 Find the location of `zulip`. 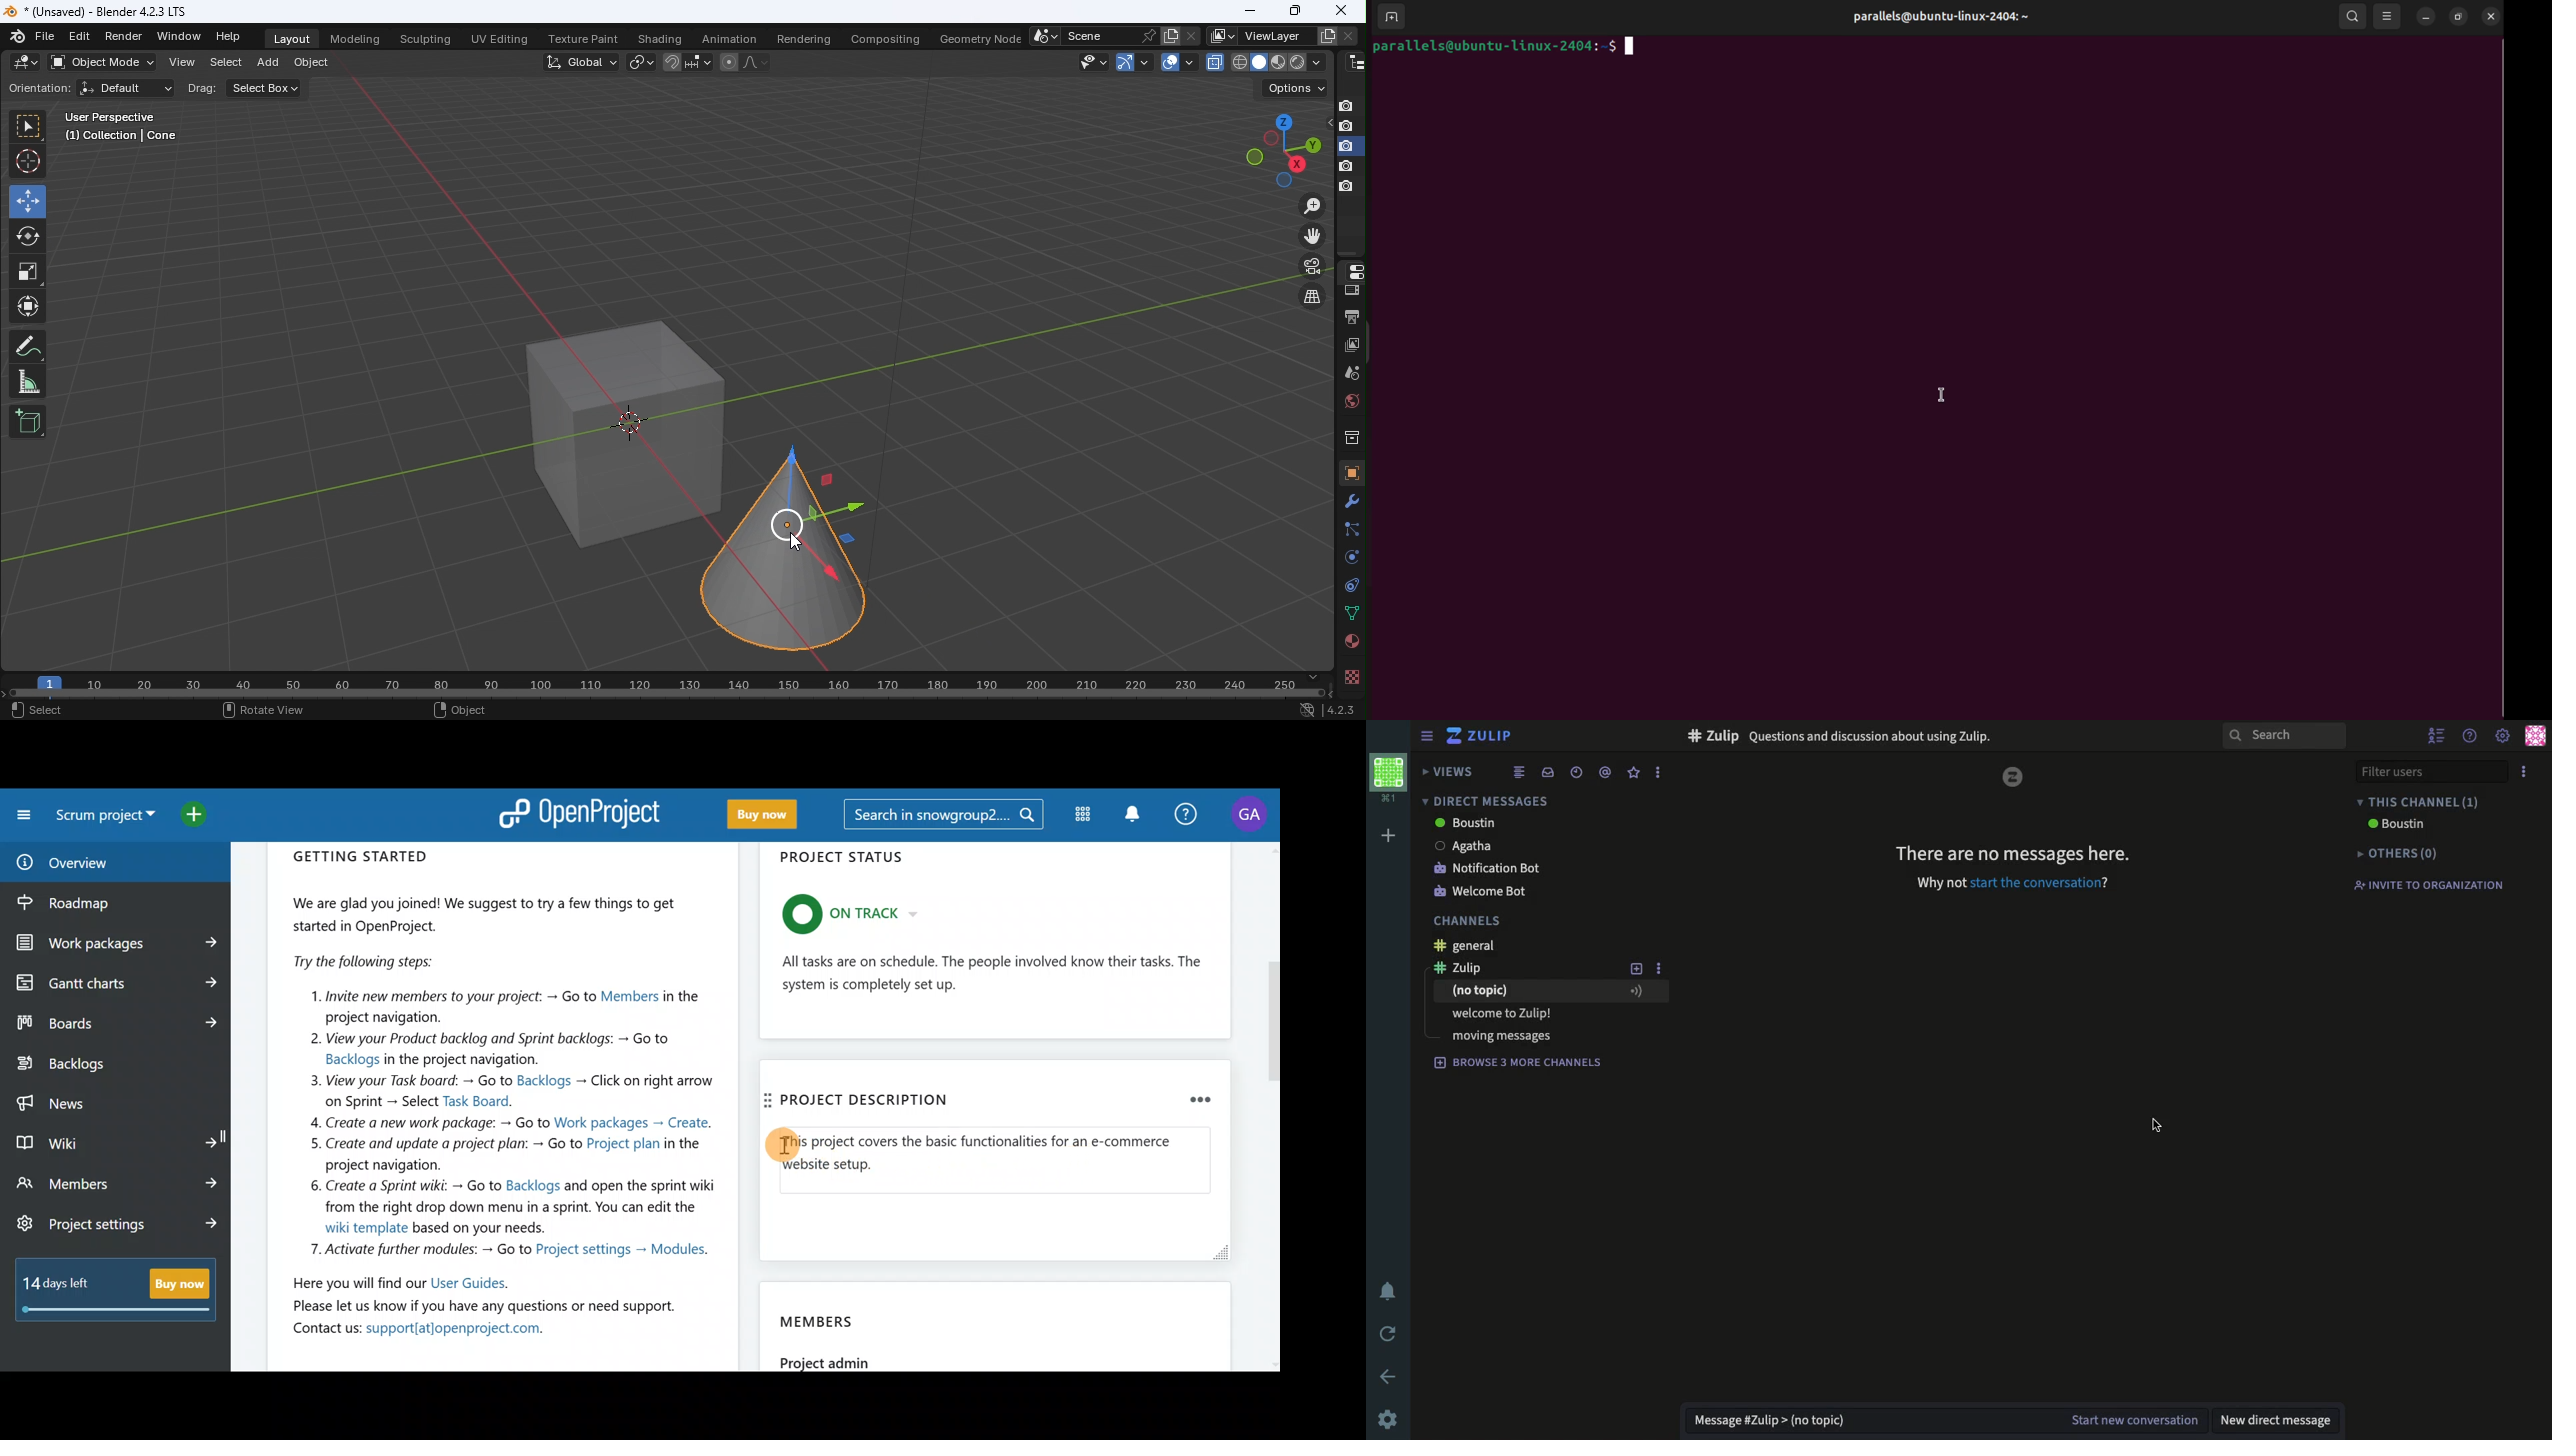

zulip is located at coordinates (2014, 774).